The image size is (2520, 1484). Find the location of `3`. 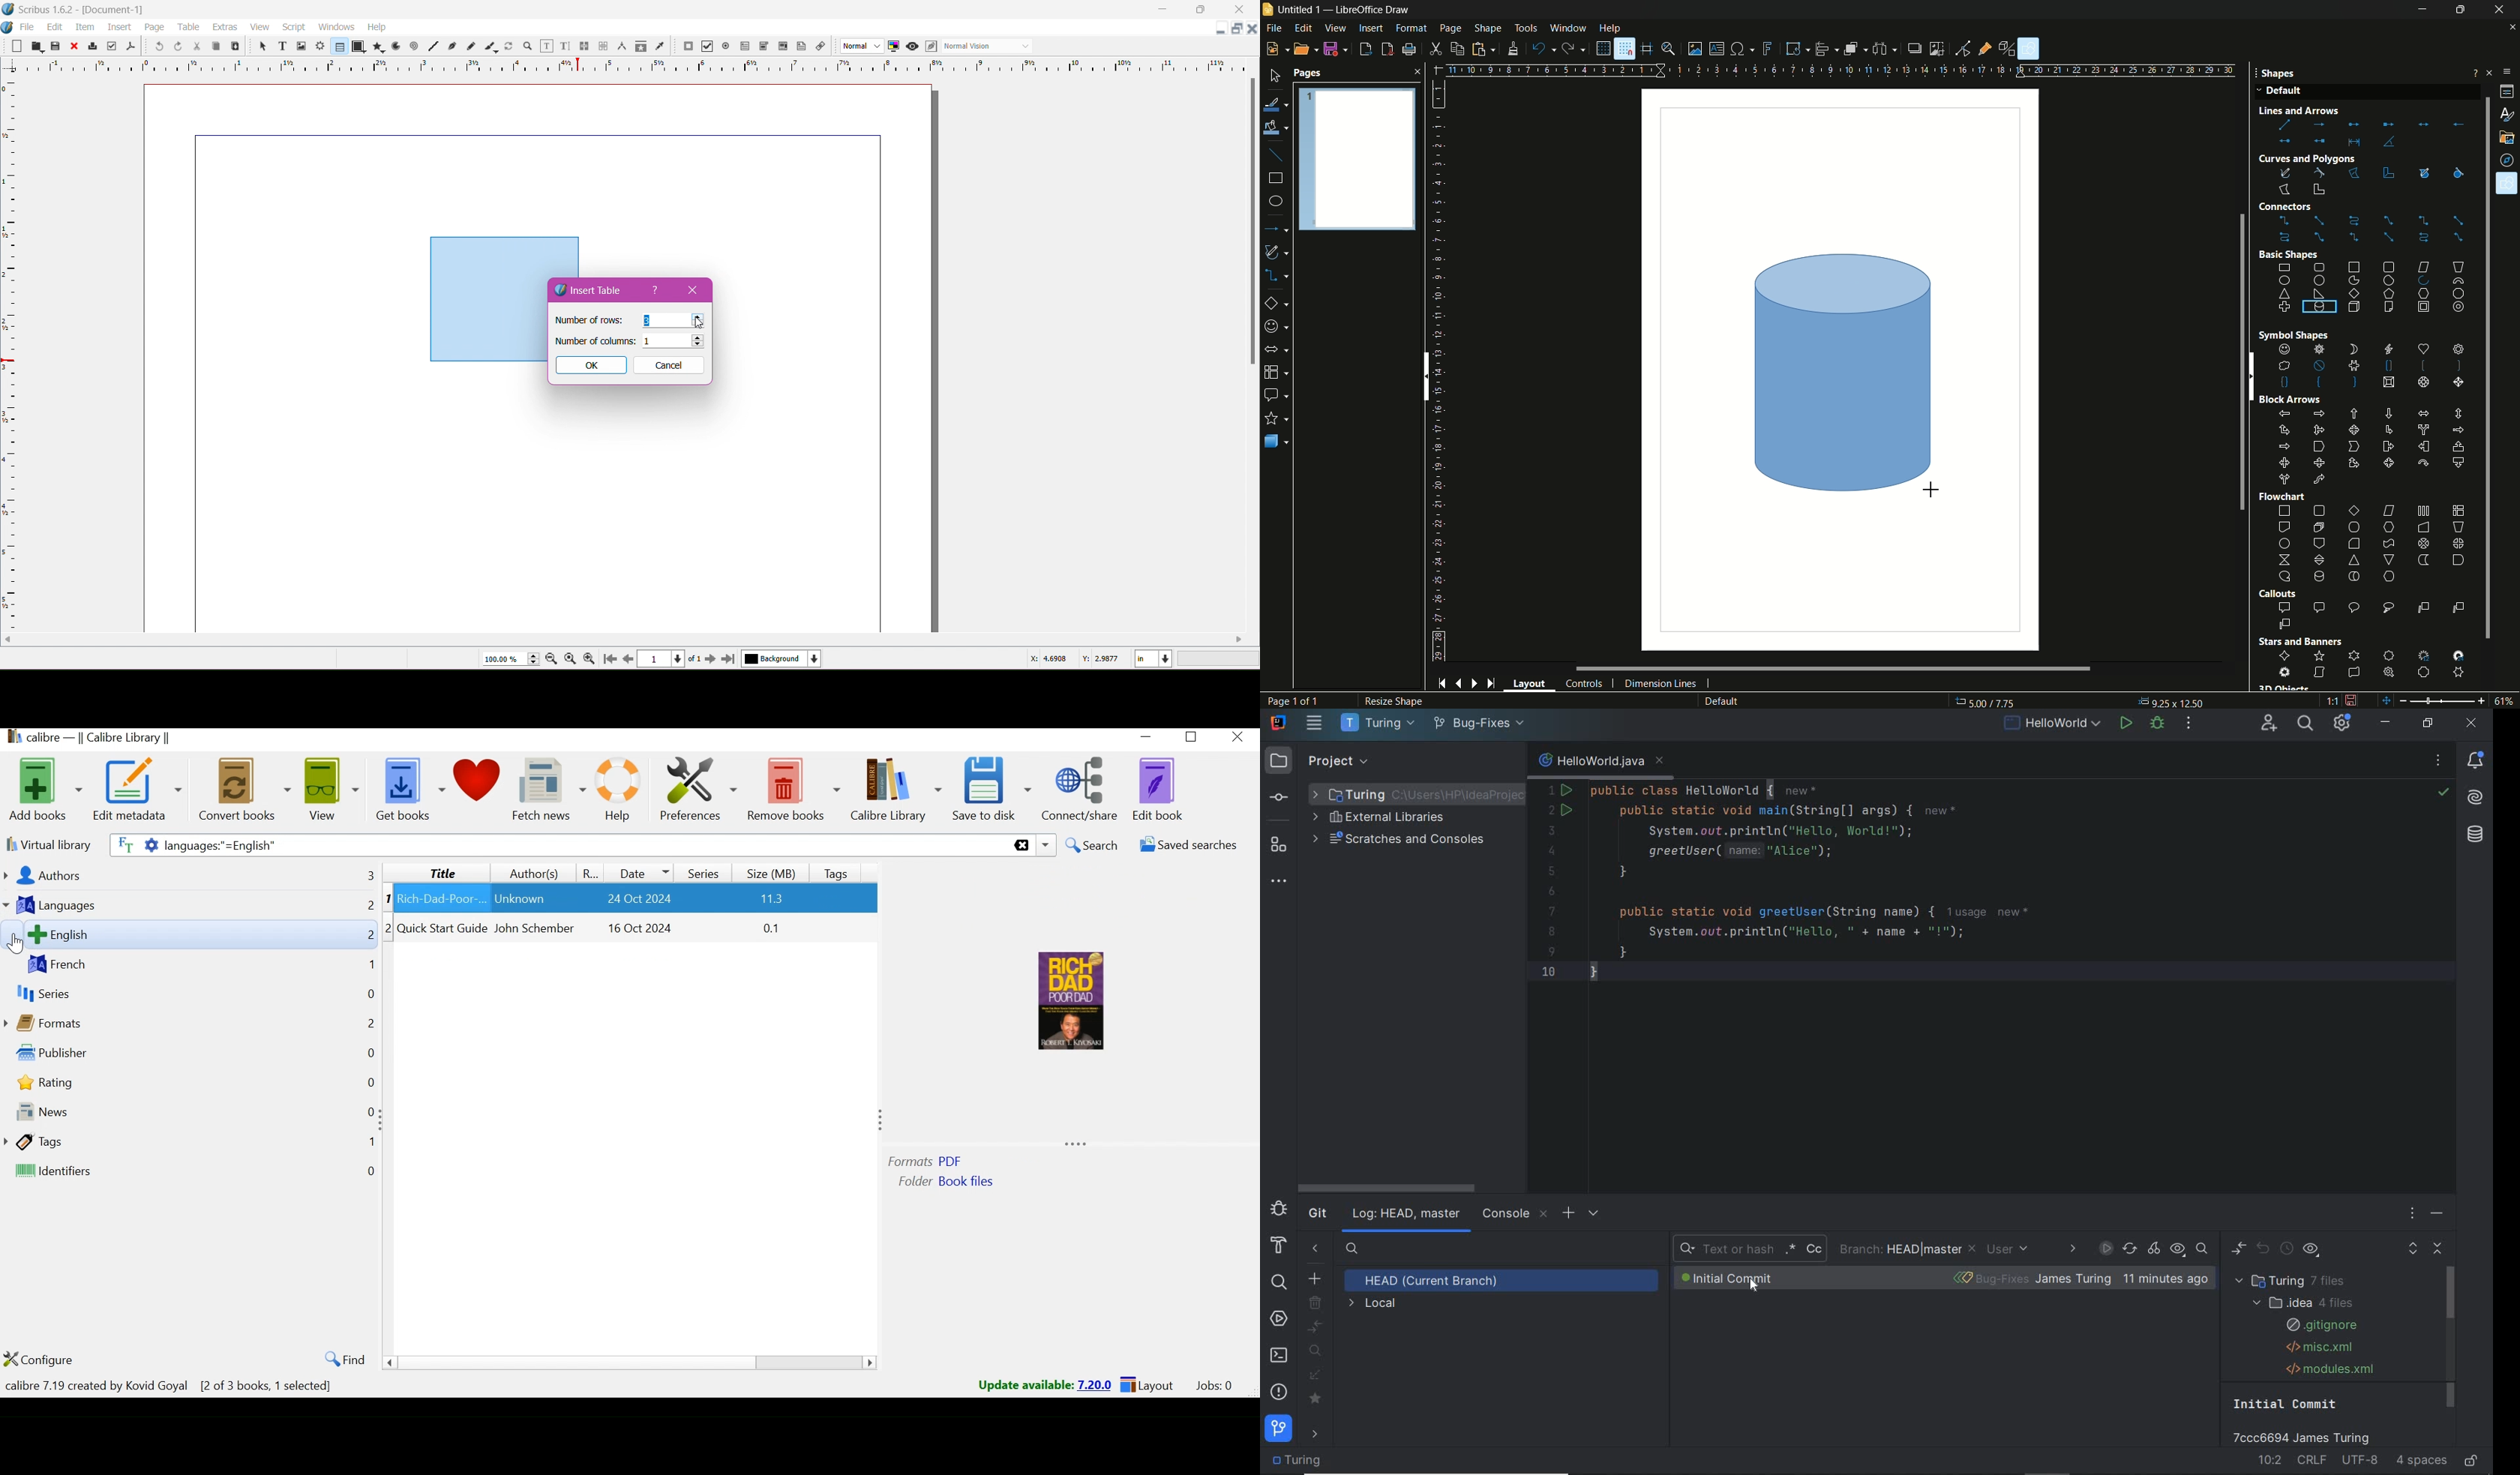

3 is located at coordinates (387, 958).